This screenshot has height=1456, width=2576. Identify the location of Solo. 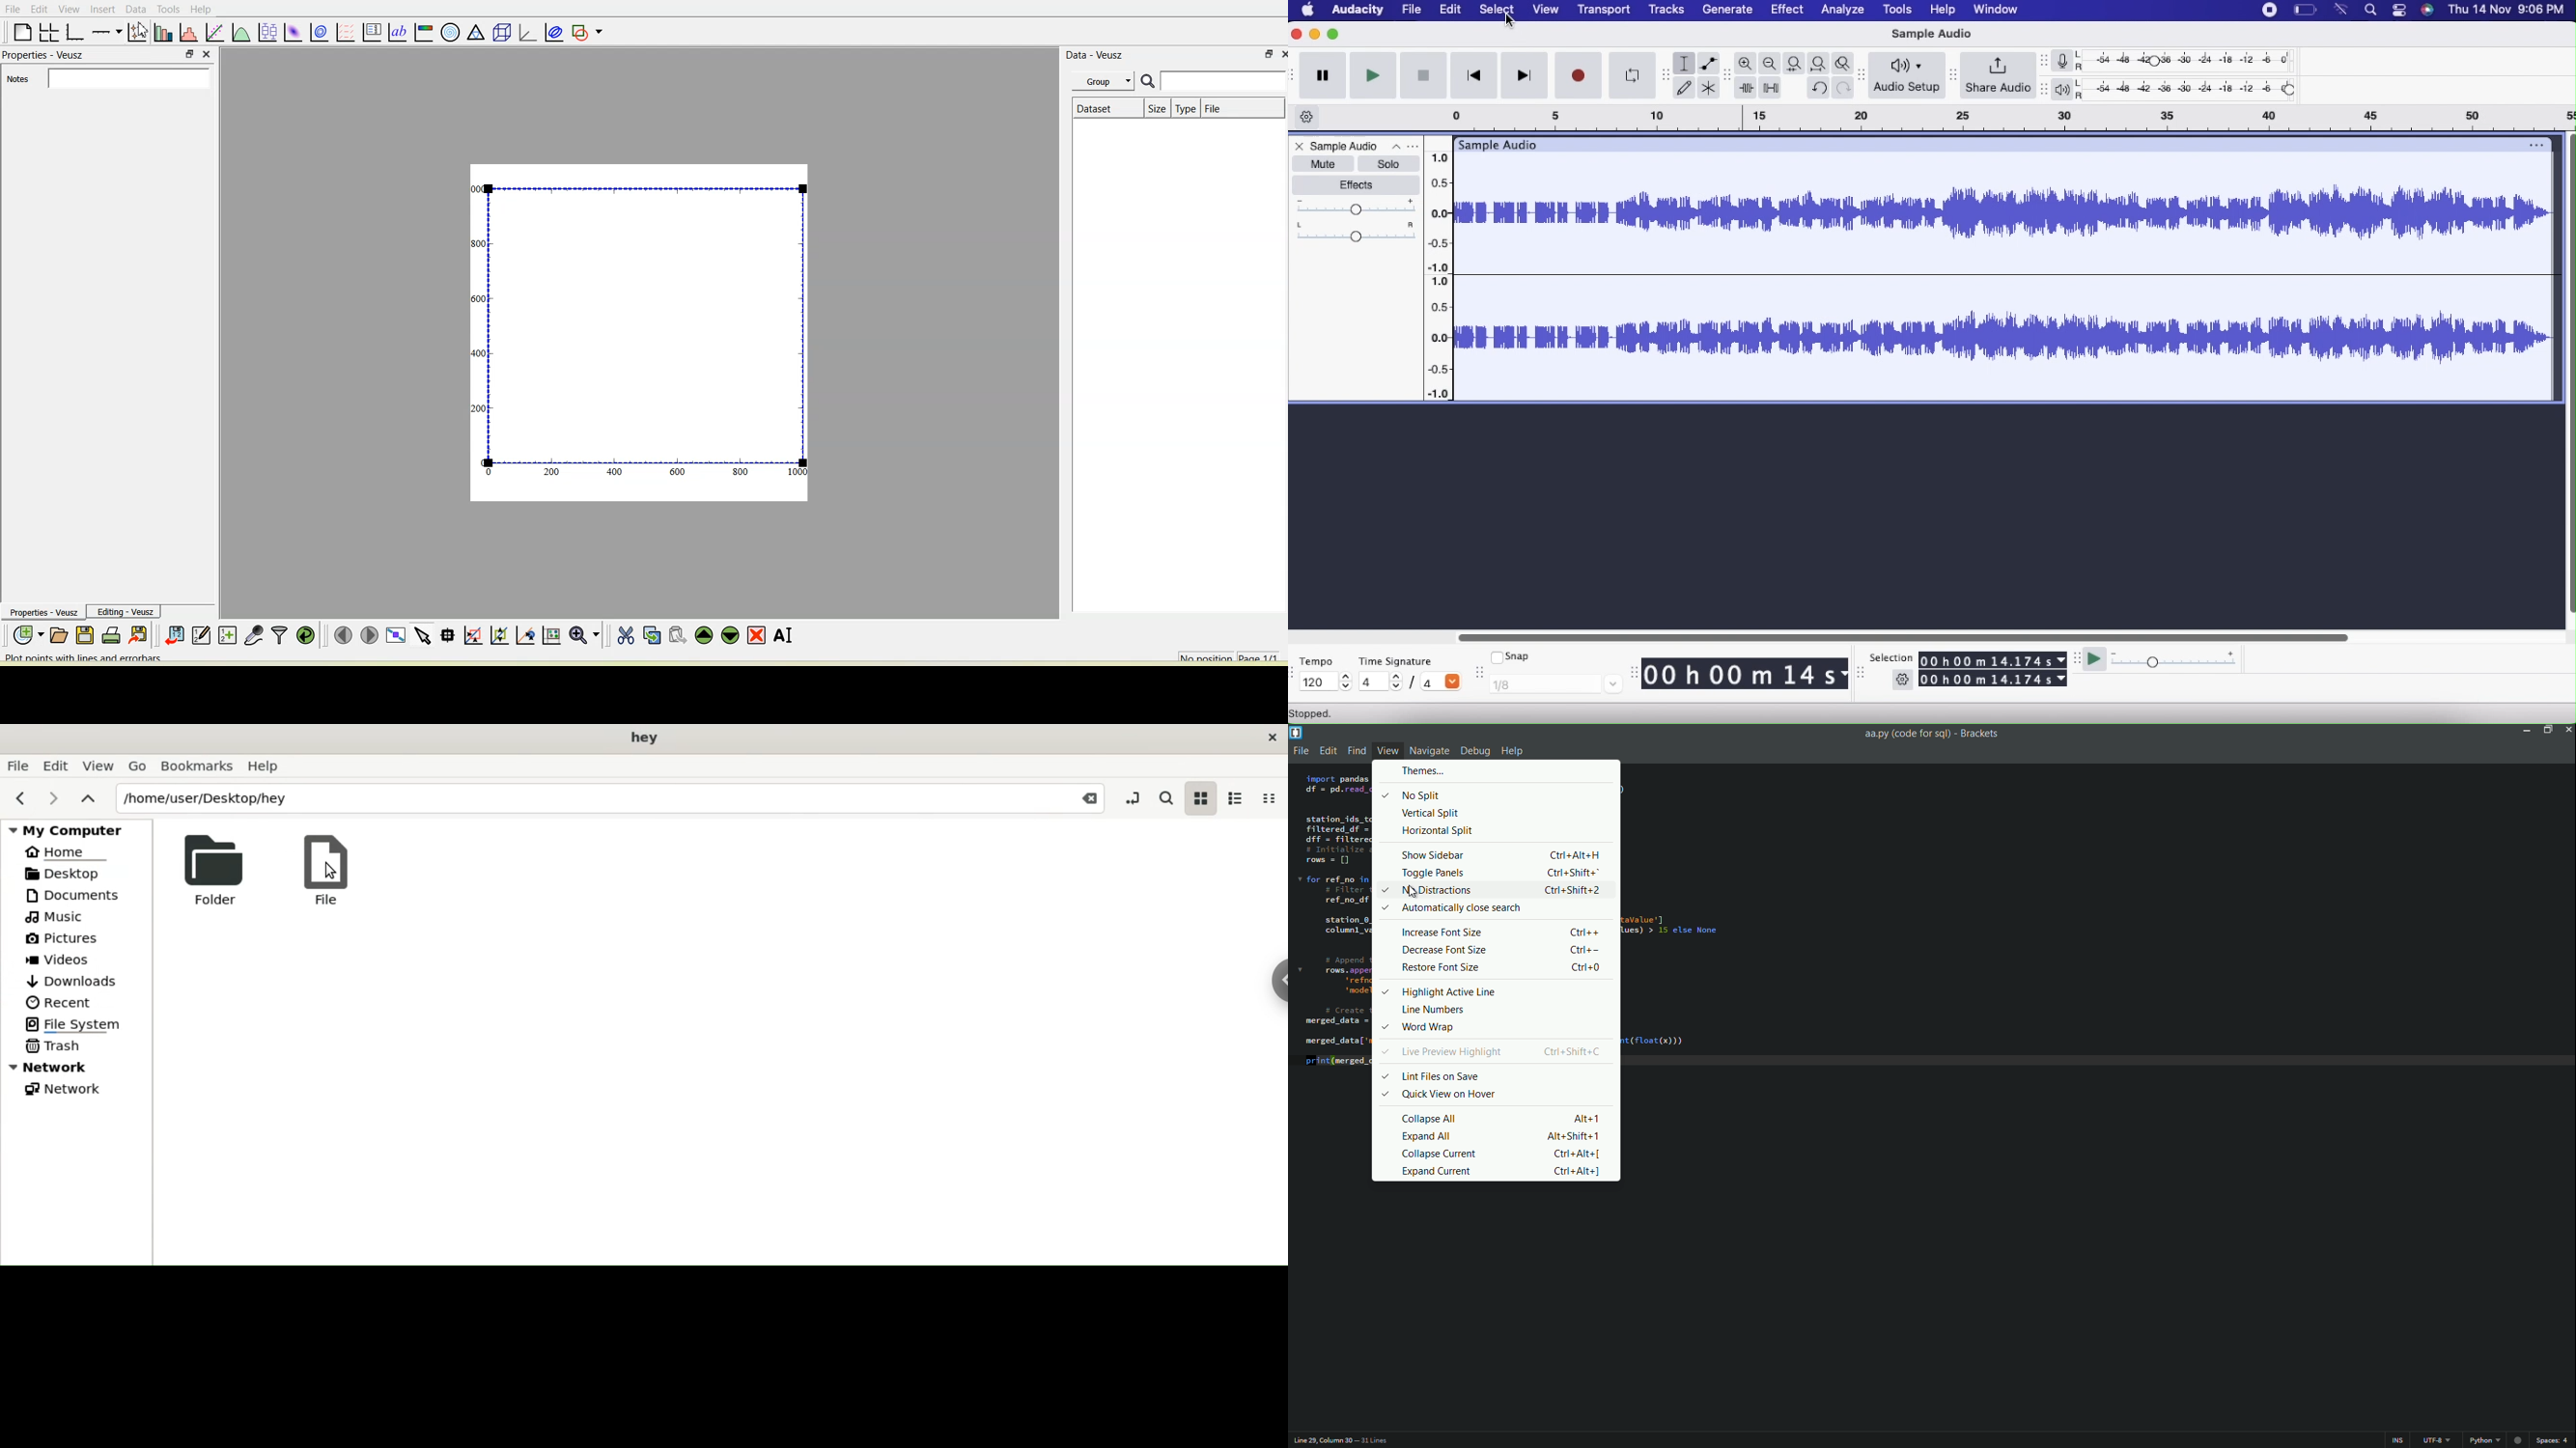
(1389, 165).